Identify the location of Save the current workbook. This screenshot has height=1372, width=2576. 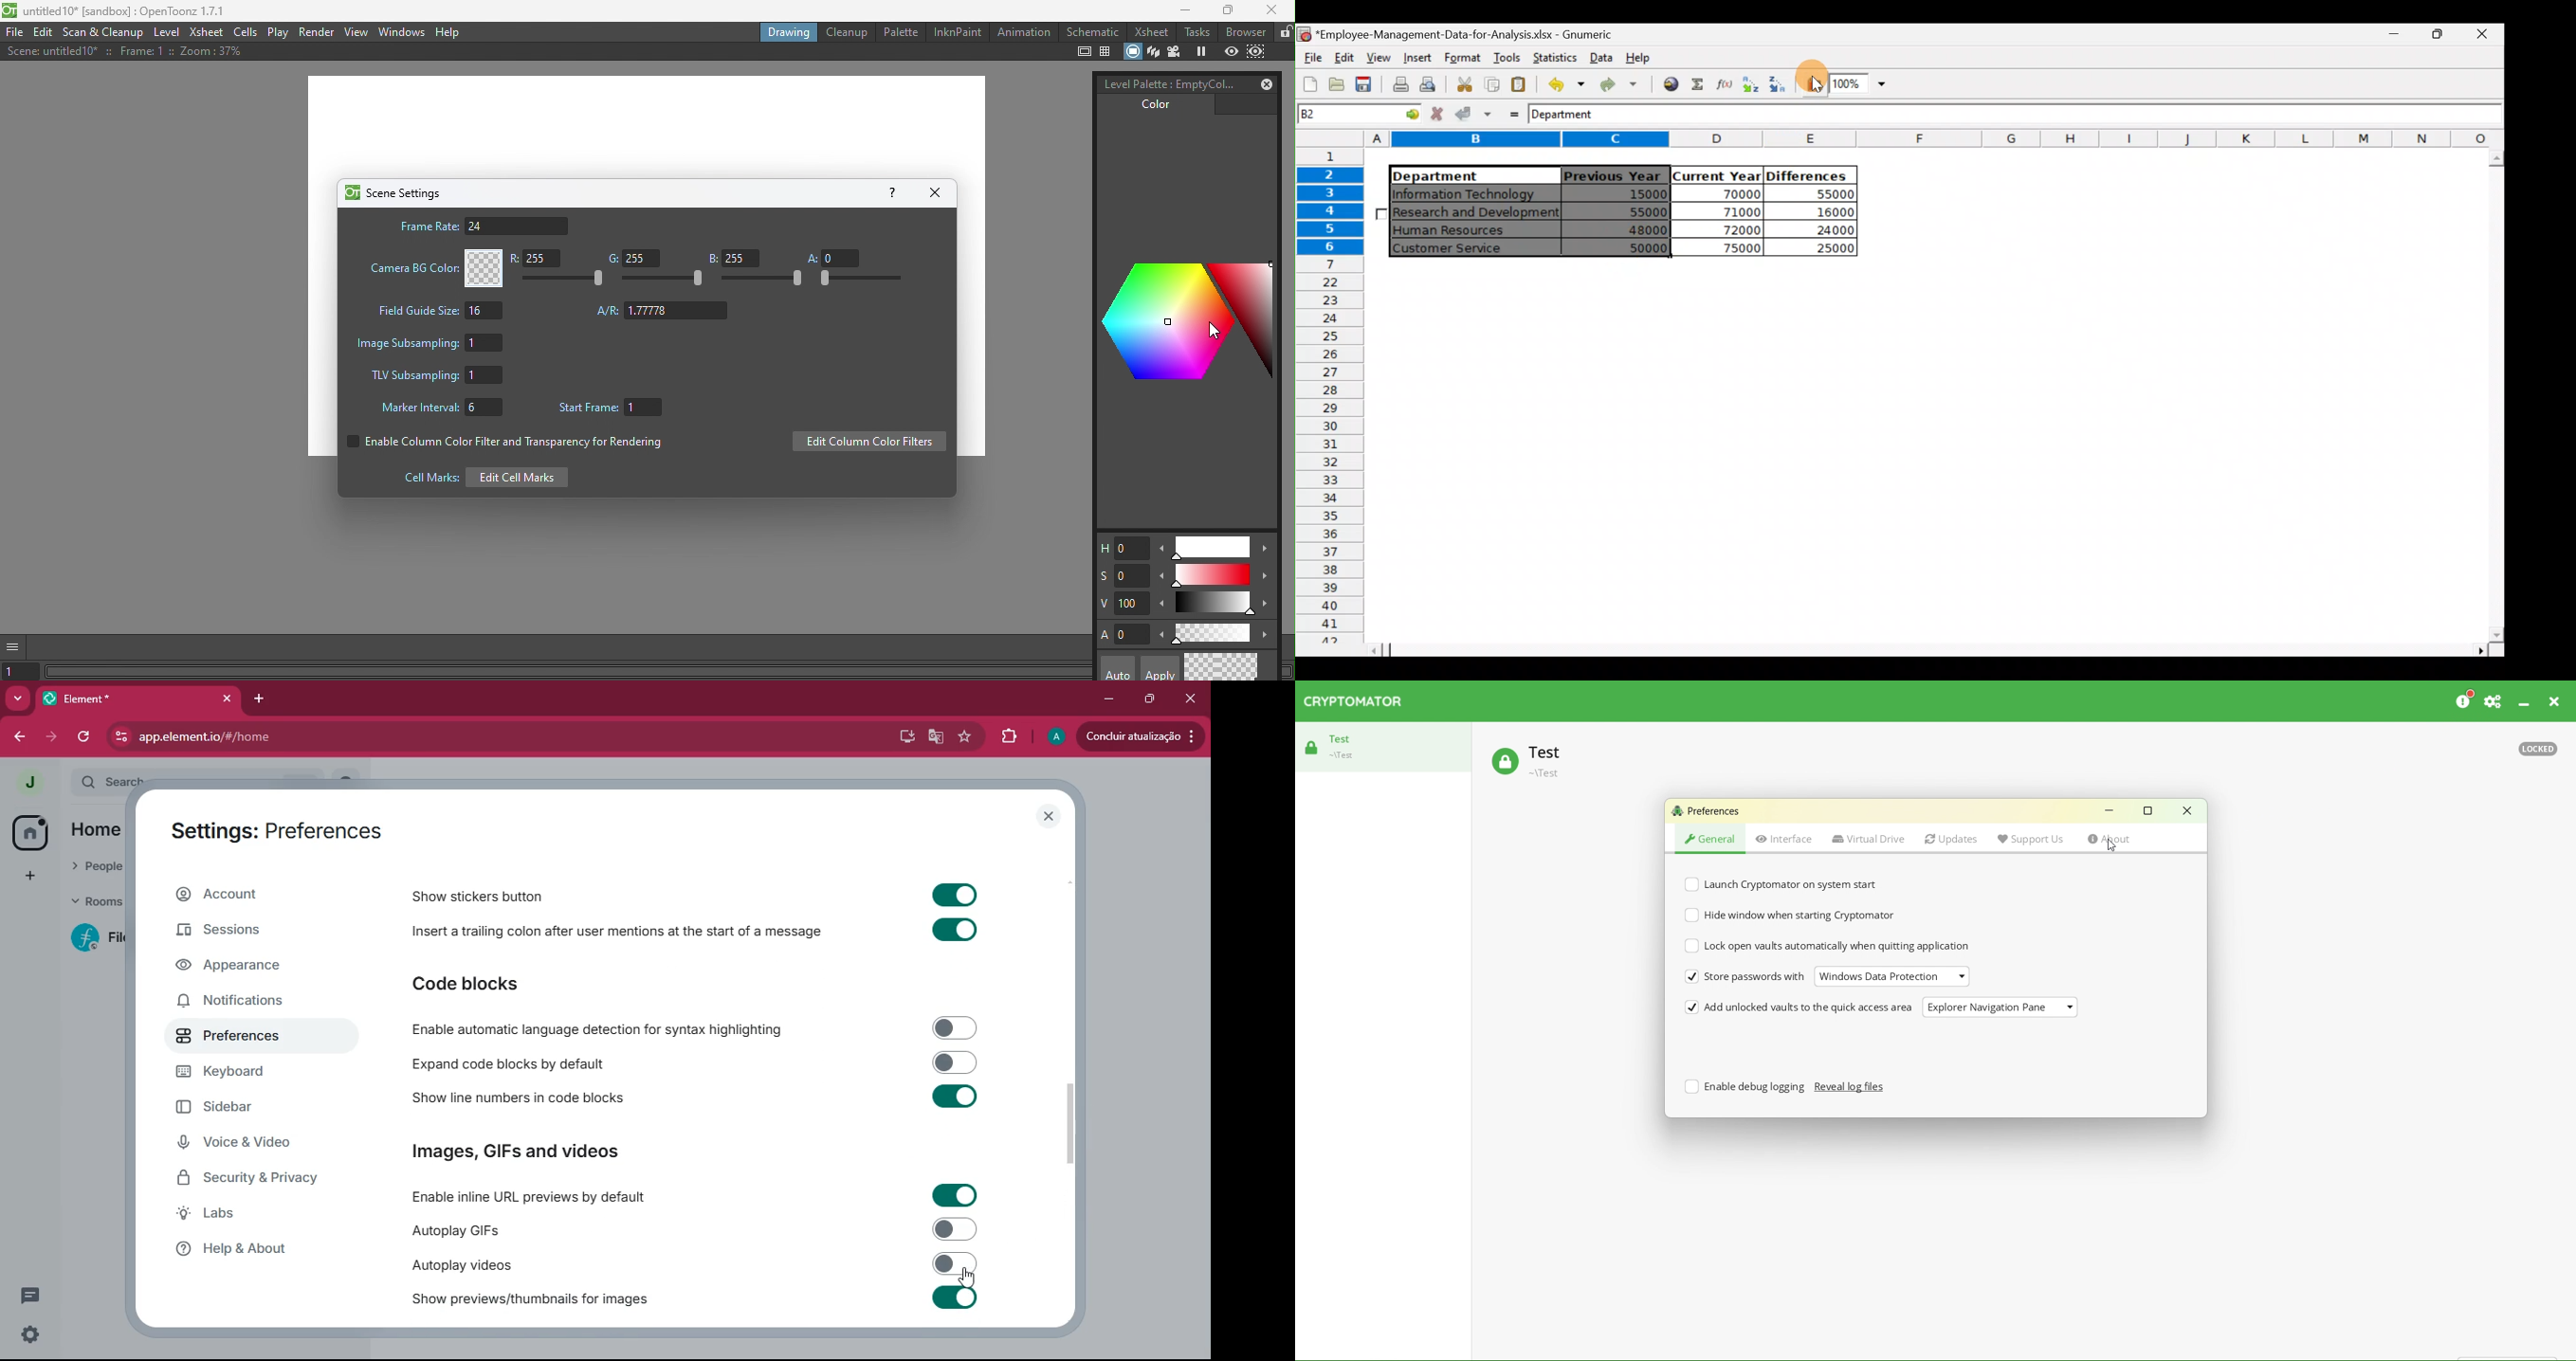
(1364, 85).